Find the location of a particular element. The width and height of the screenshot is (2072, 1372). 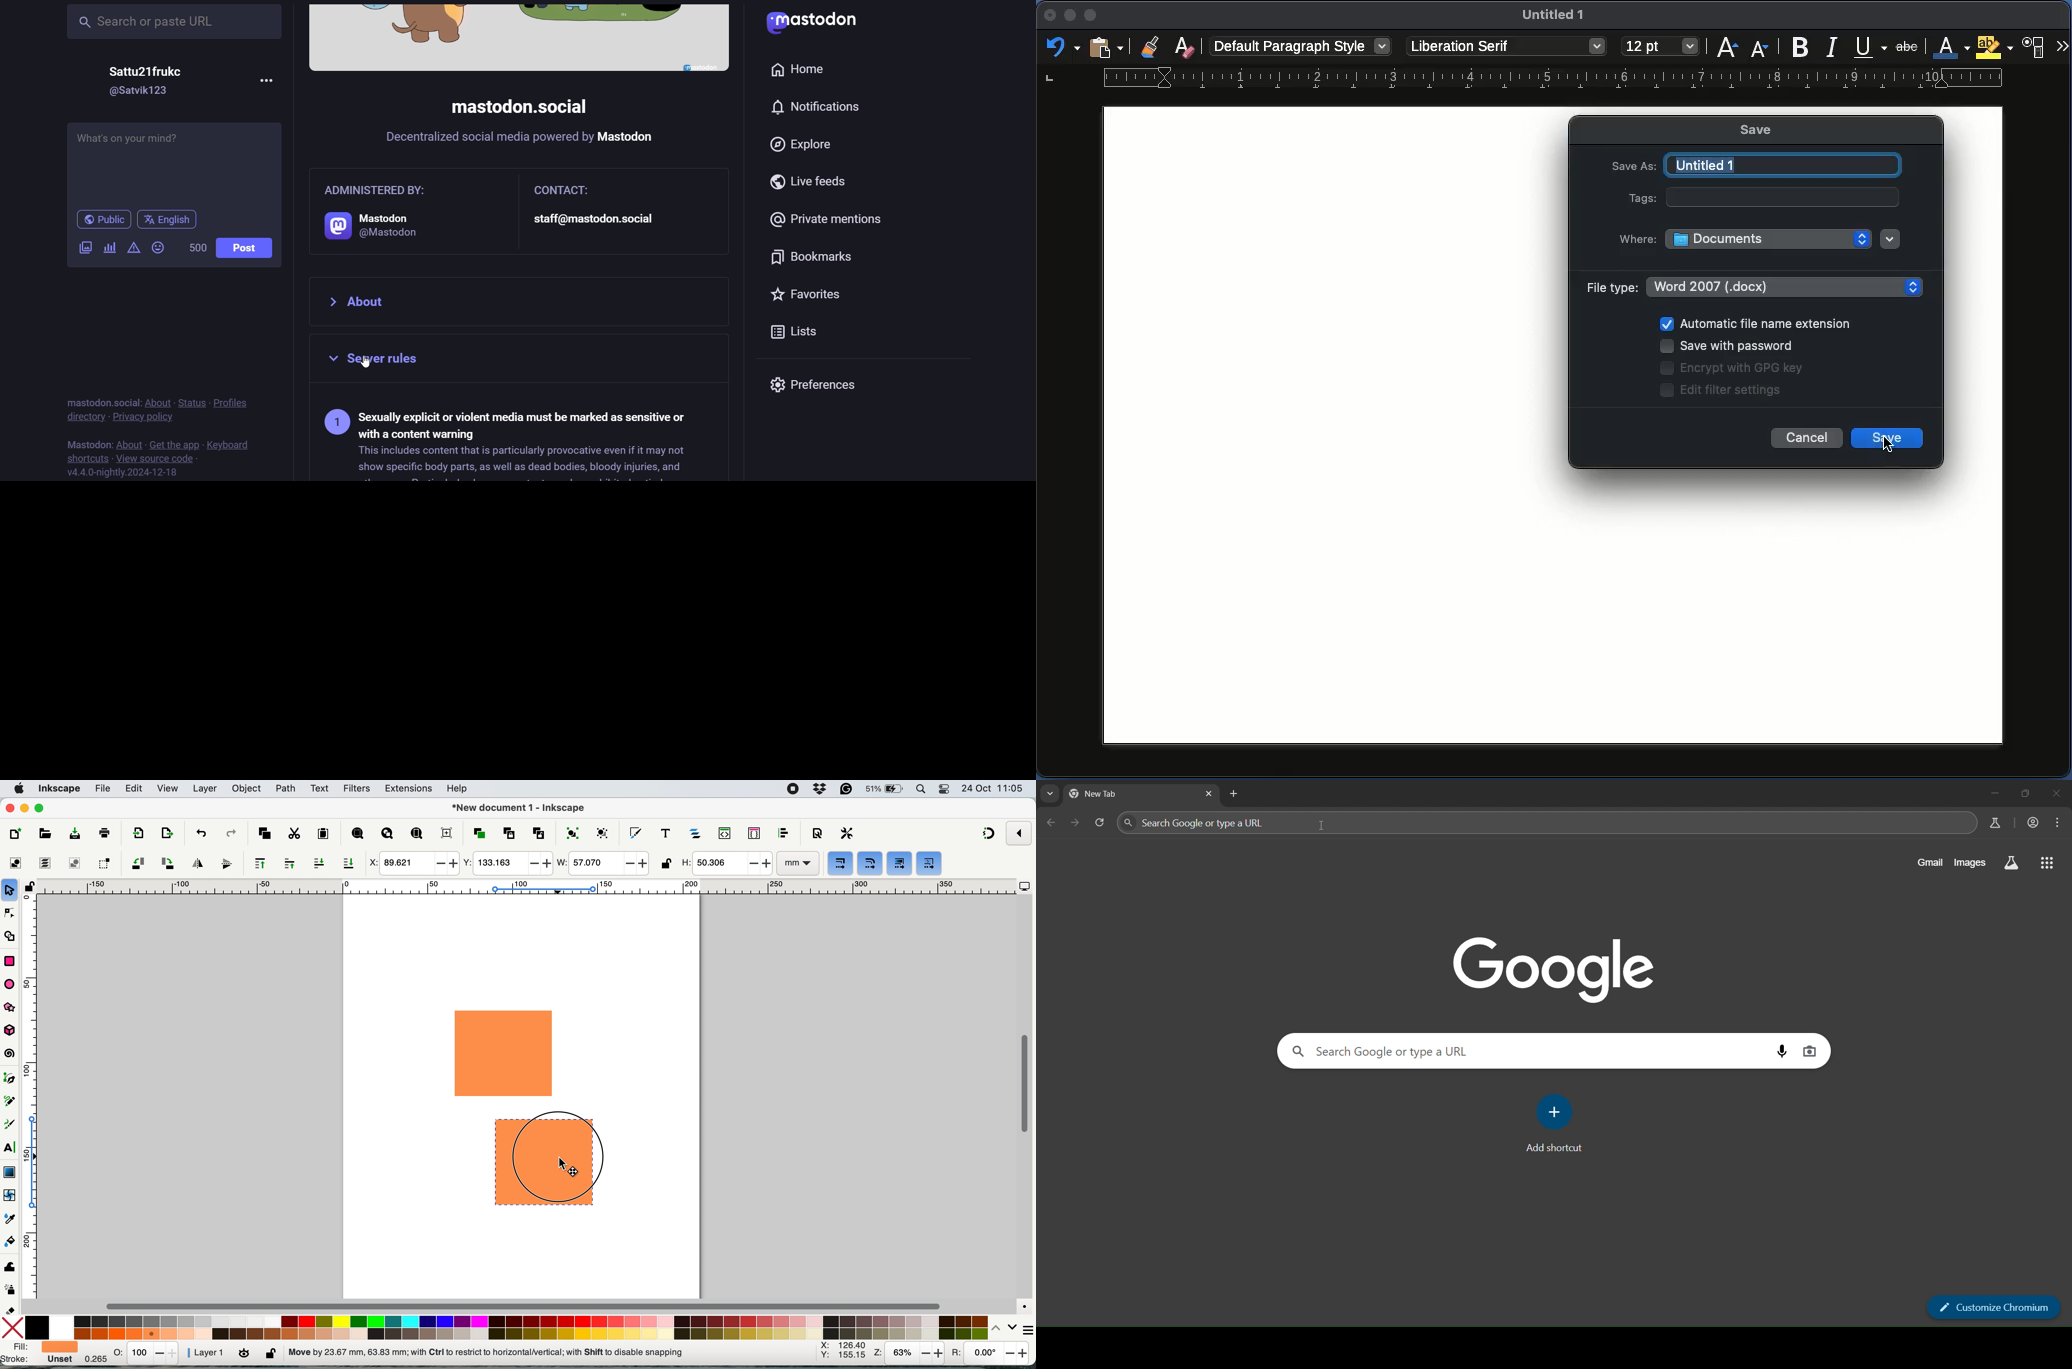

cut is located at coordinates (294, 833).